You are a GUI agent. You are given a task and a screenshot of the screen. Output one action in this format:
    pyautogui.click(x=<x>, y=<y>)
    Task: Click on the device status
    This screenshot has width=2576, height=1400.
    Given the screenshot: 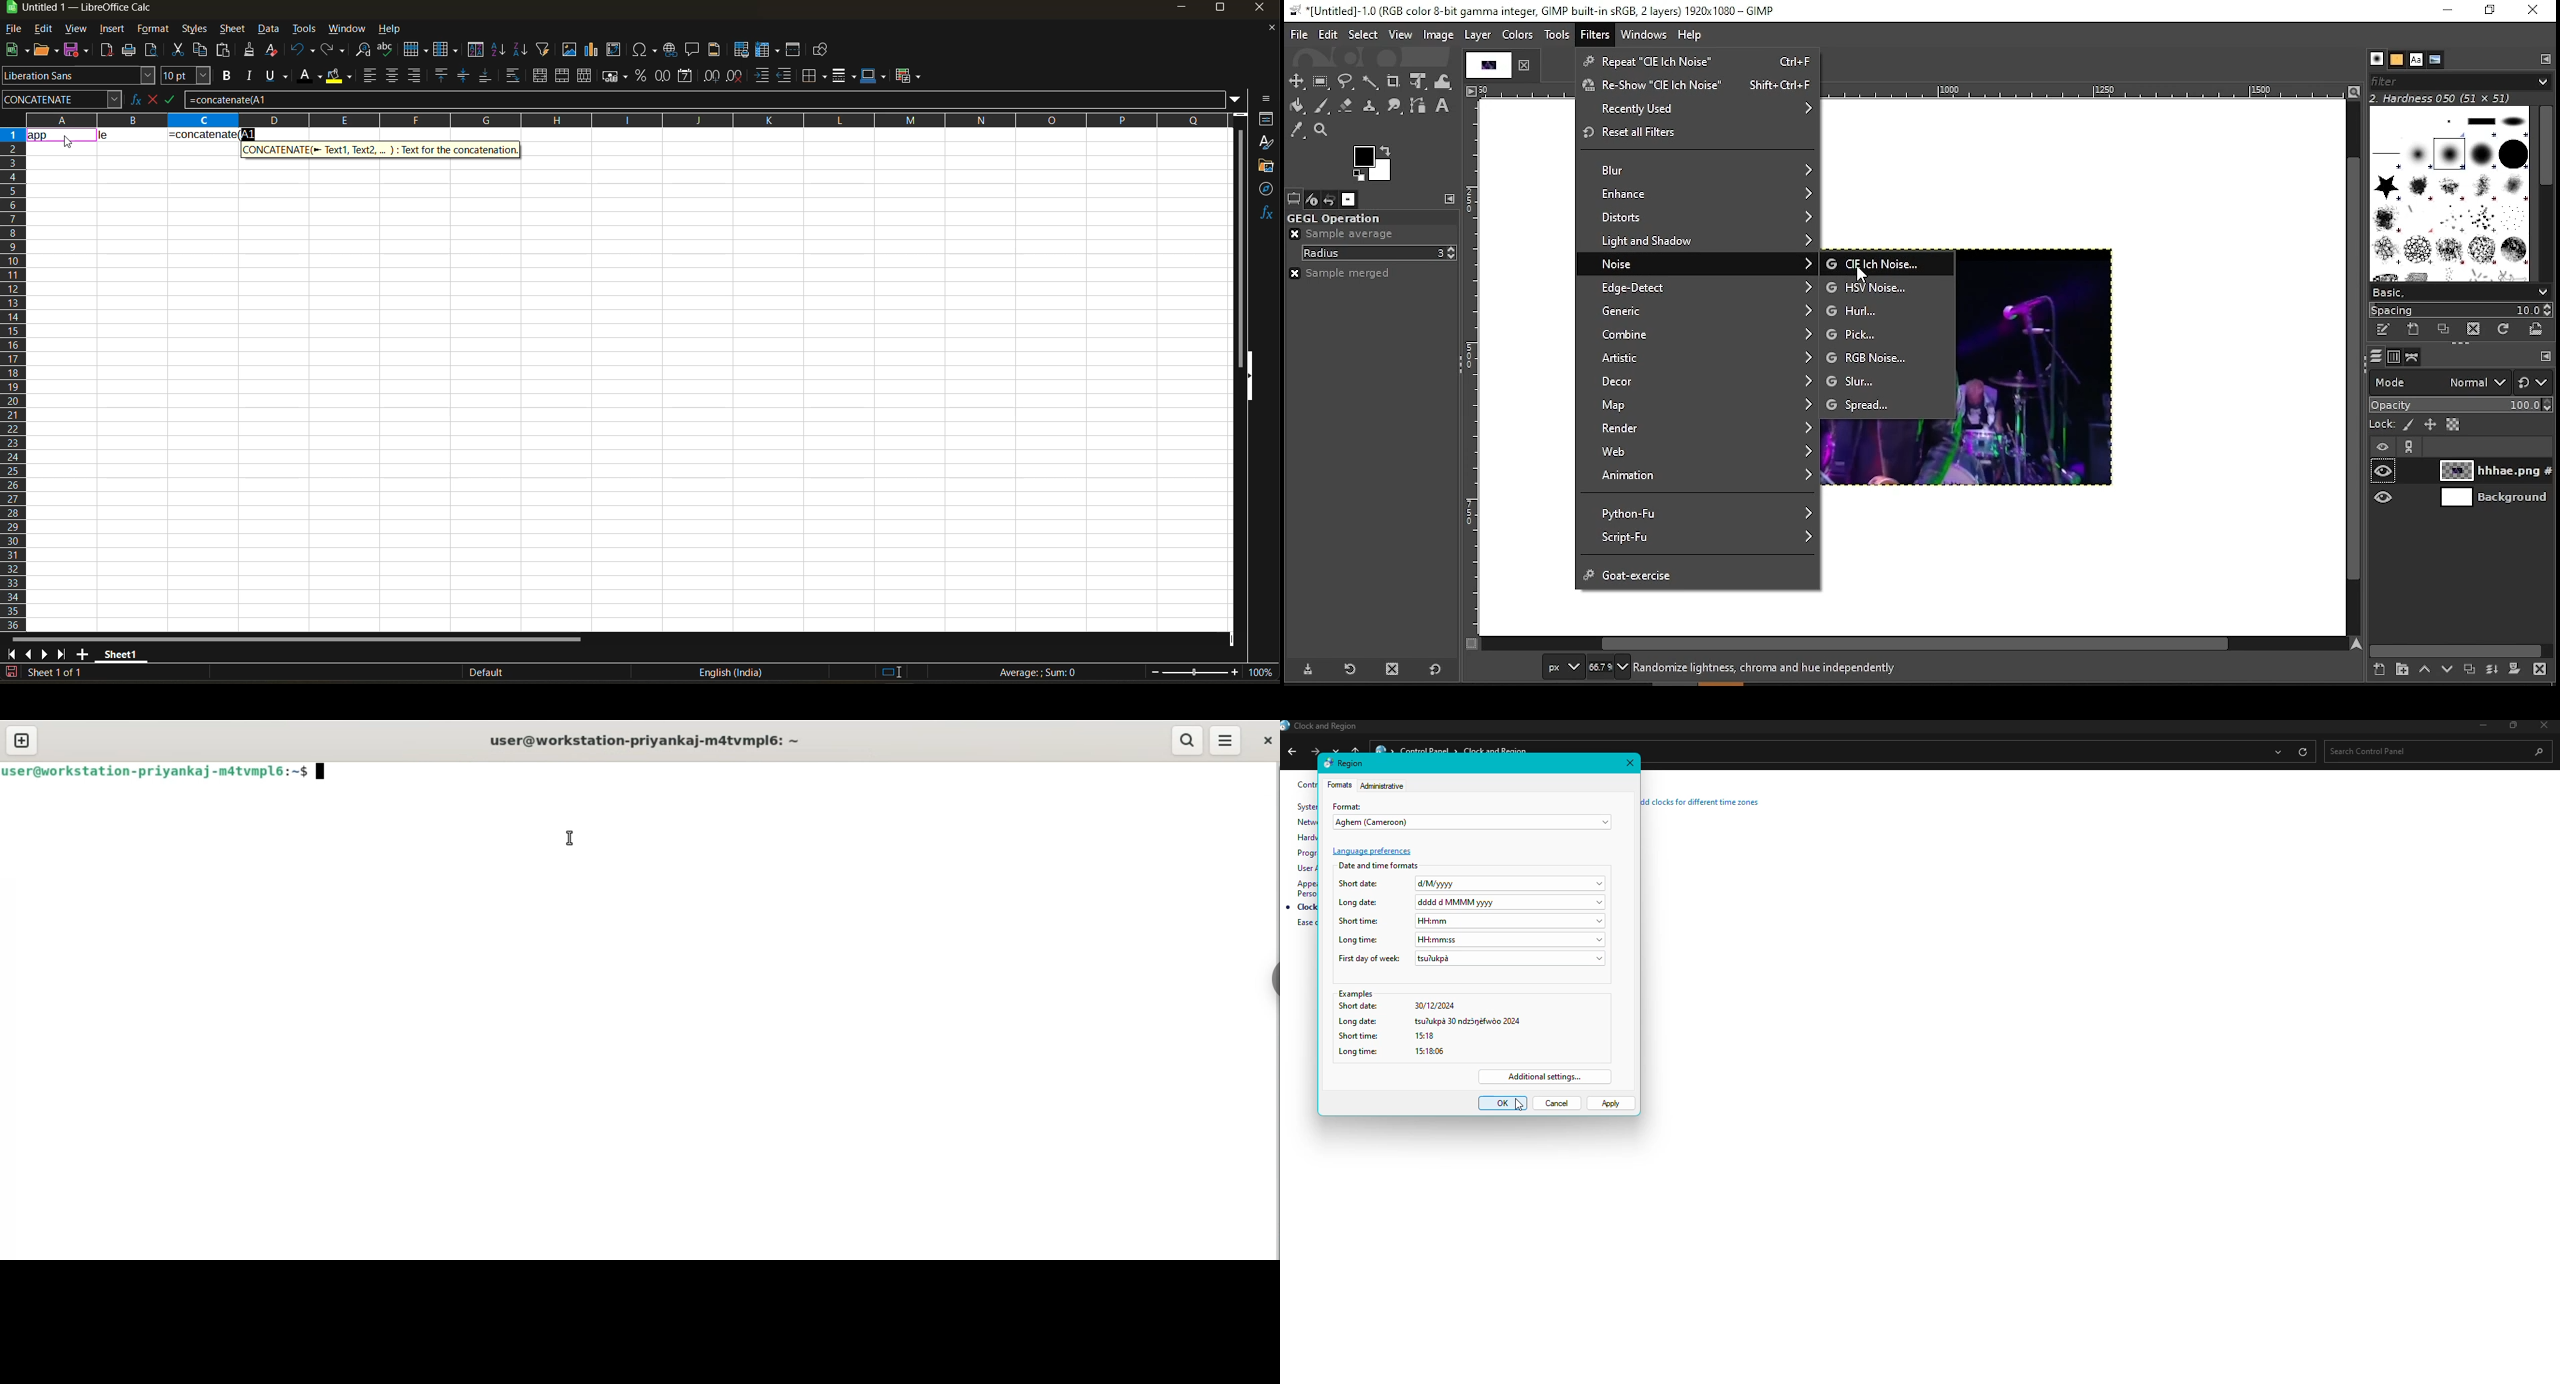 What is the action you would take?
    pyautogui.click(x=1311, y=198)
    